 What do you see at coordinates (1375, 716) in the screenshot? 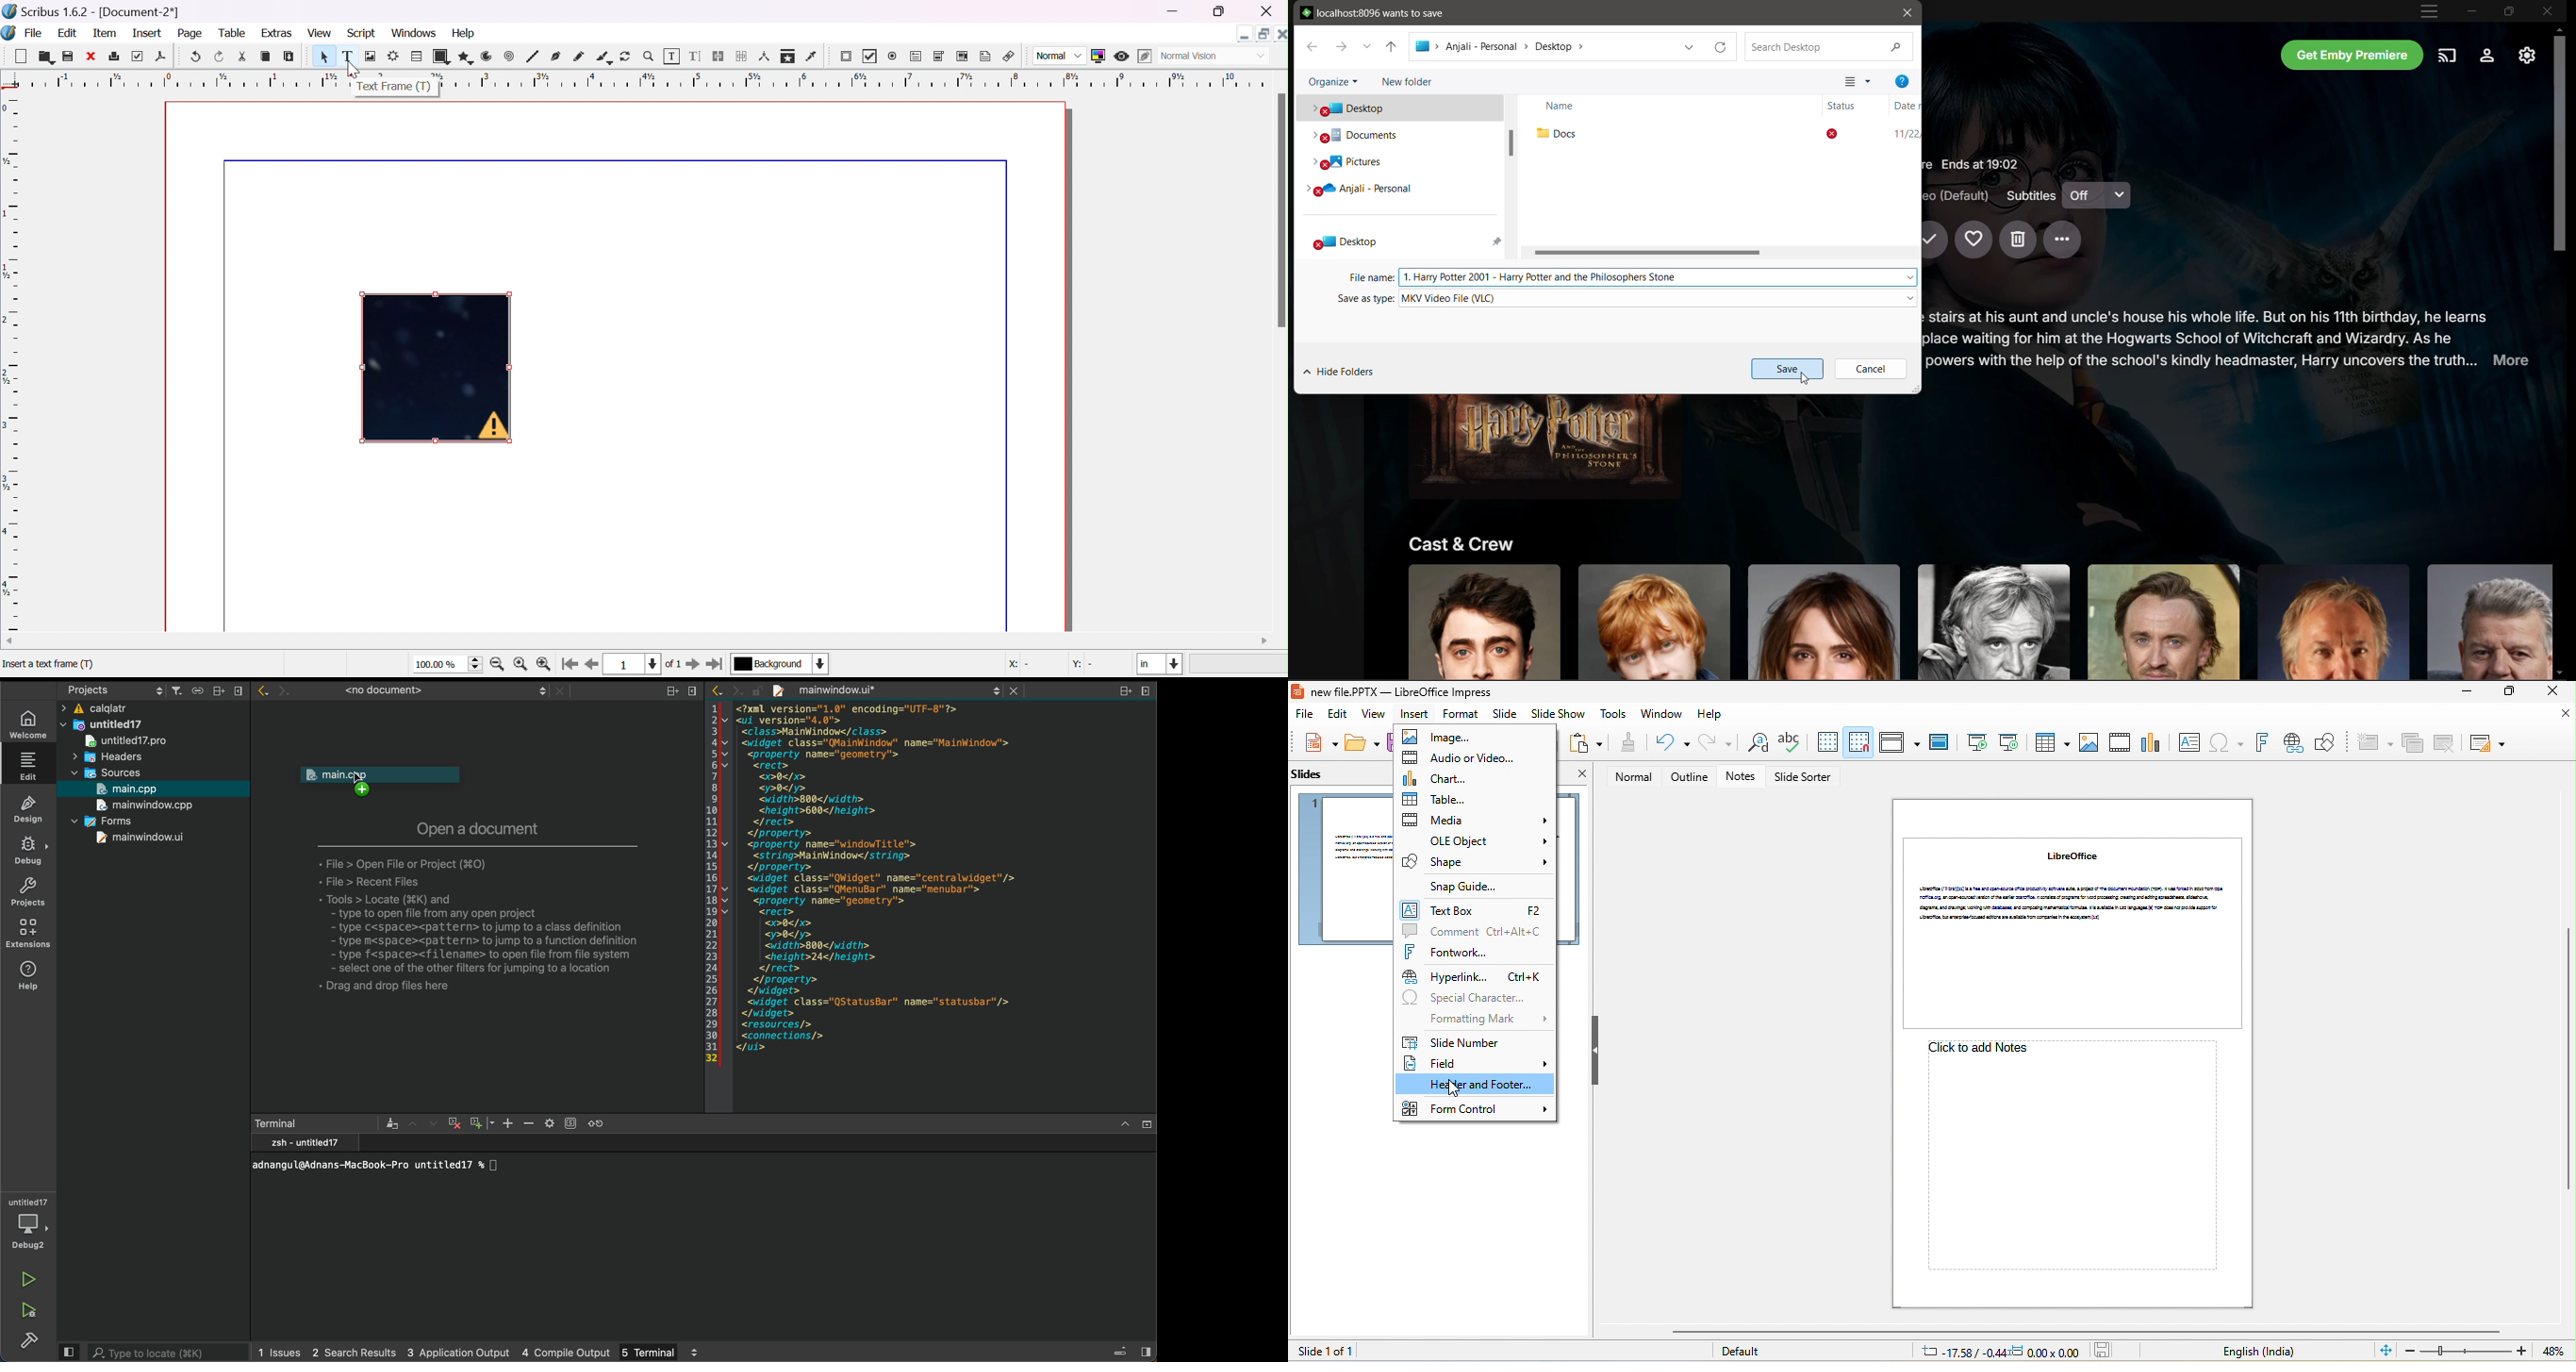
I see `view` at bounding box center [1375, 716].